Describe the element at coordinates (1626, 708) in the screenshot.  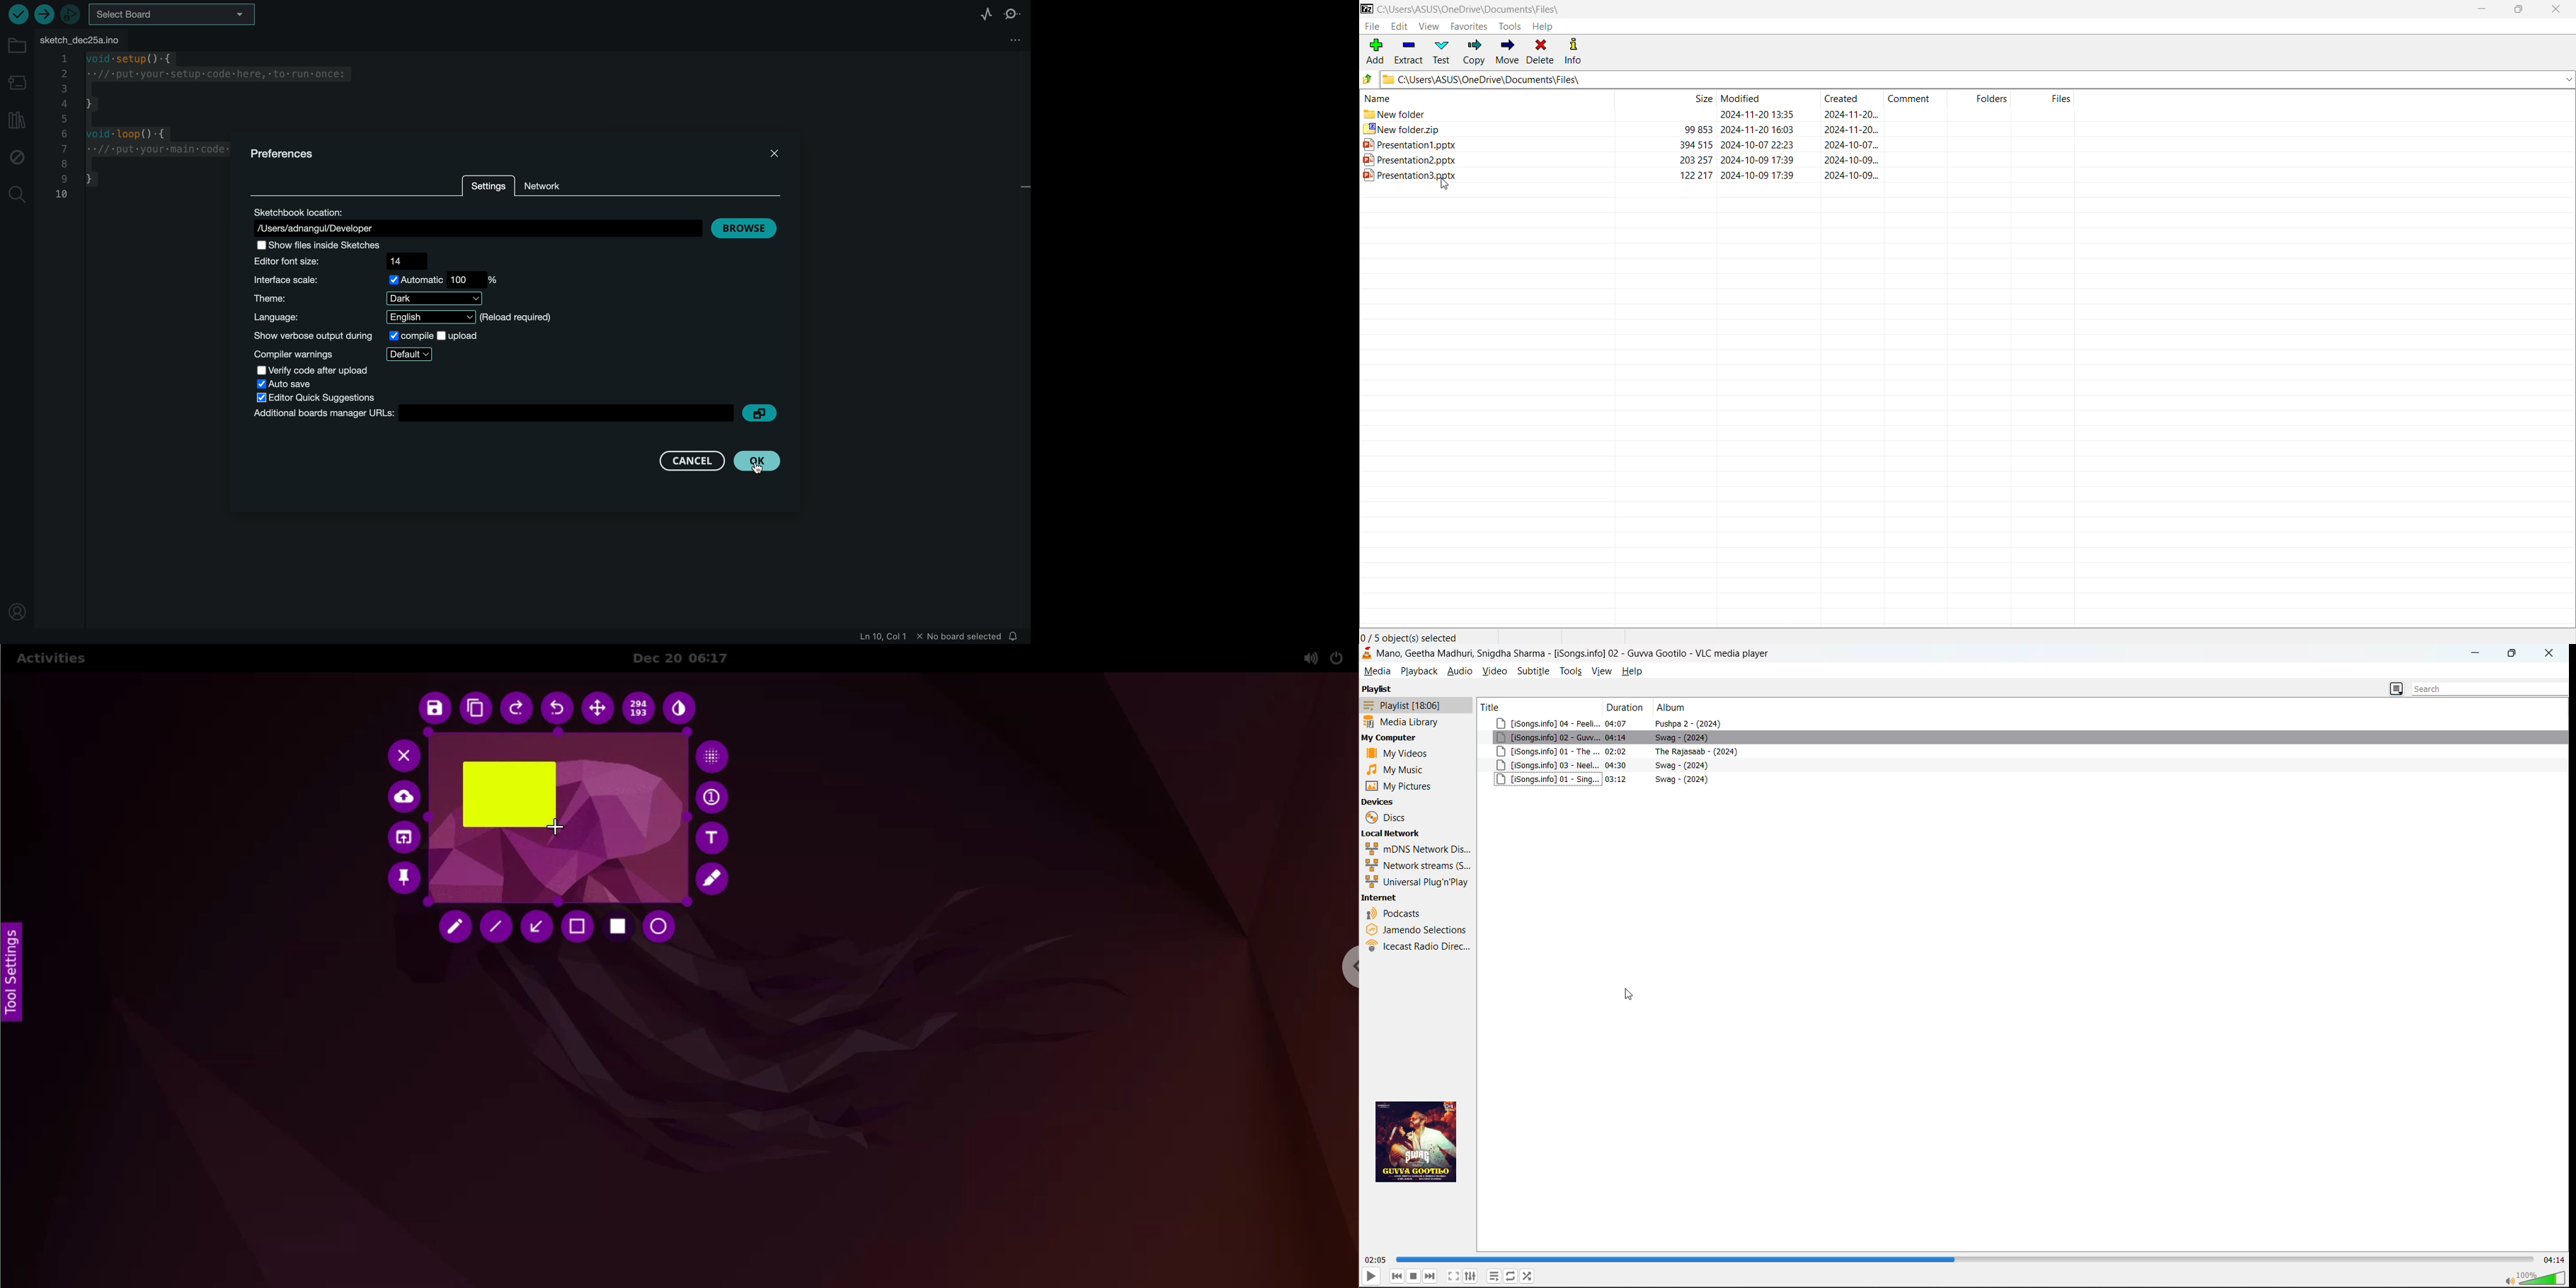
I see `duration` at that location.